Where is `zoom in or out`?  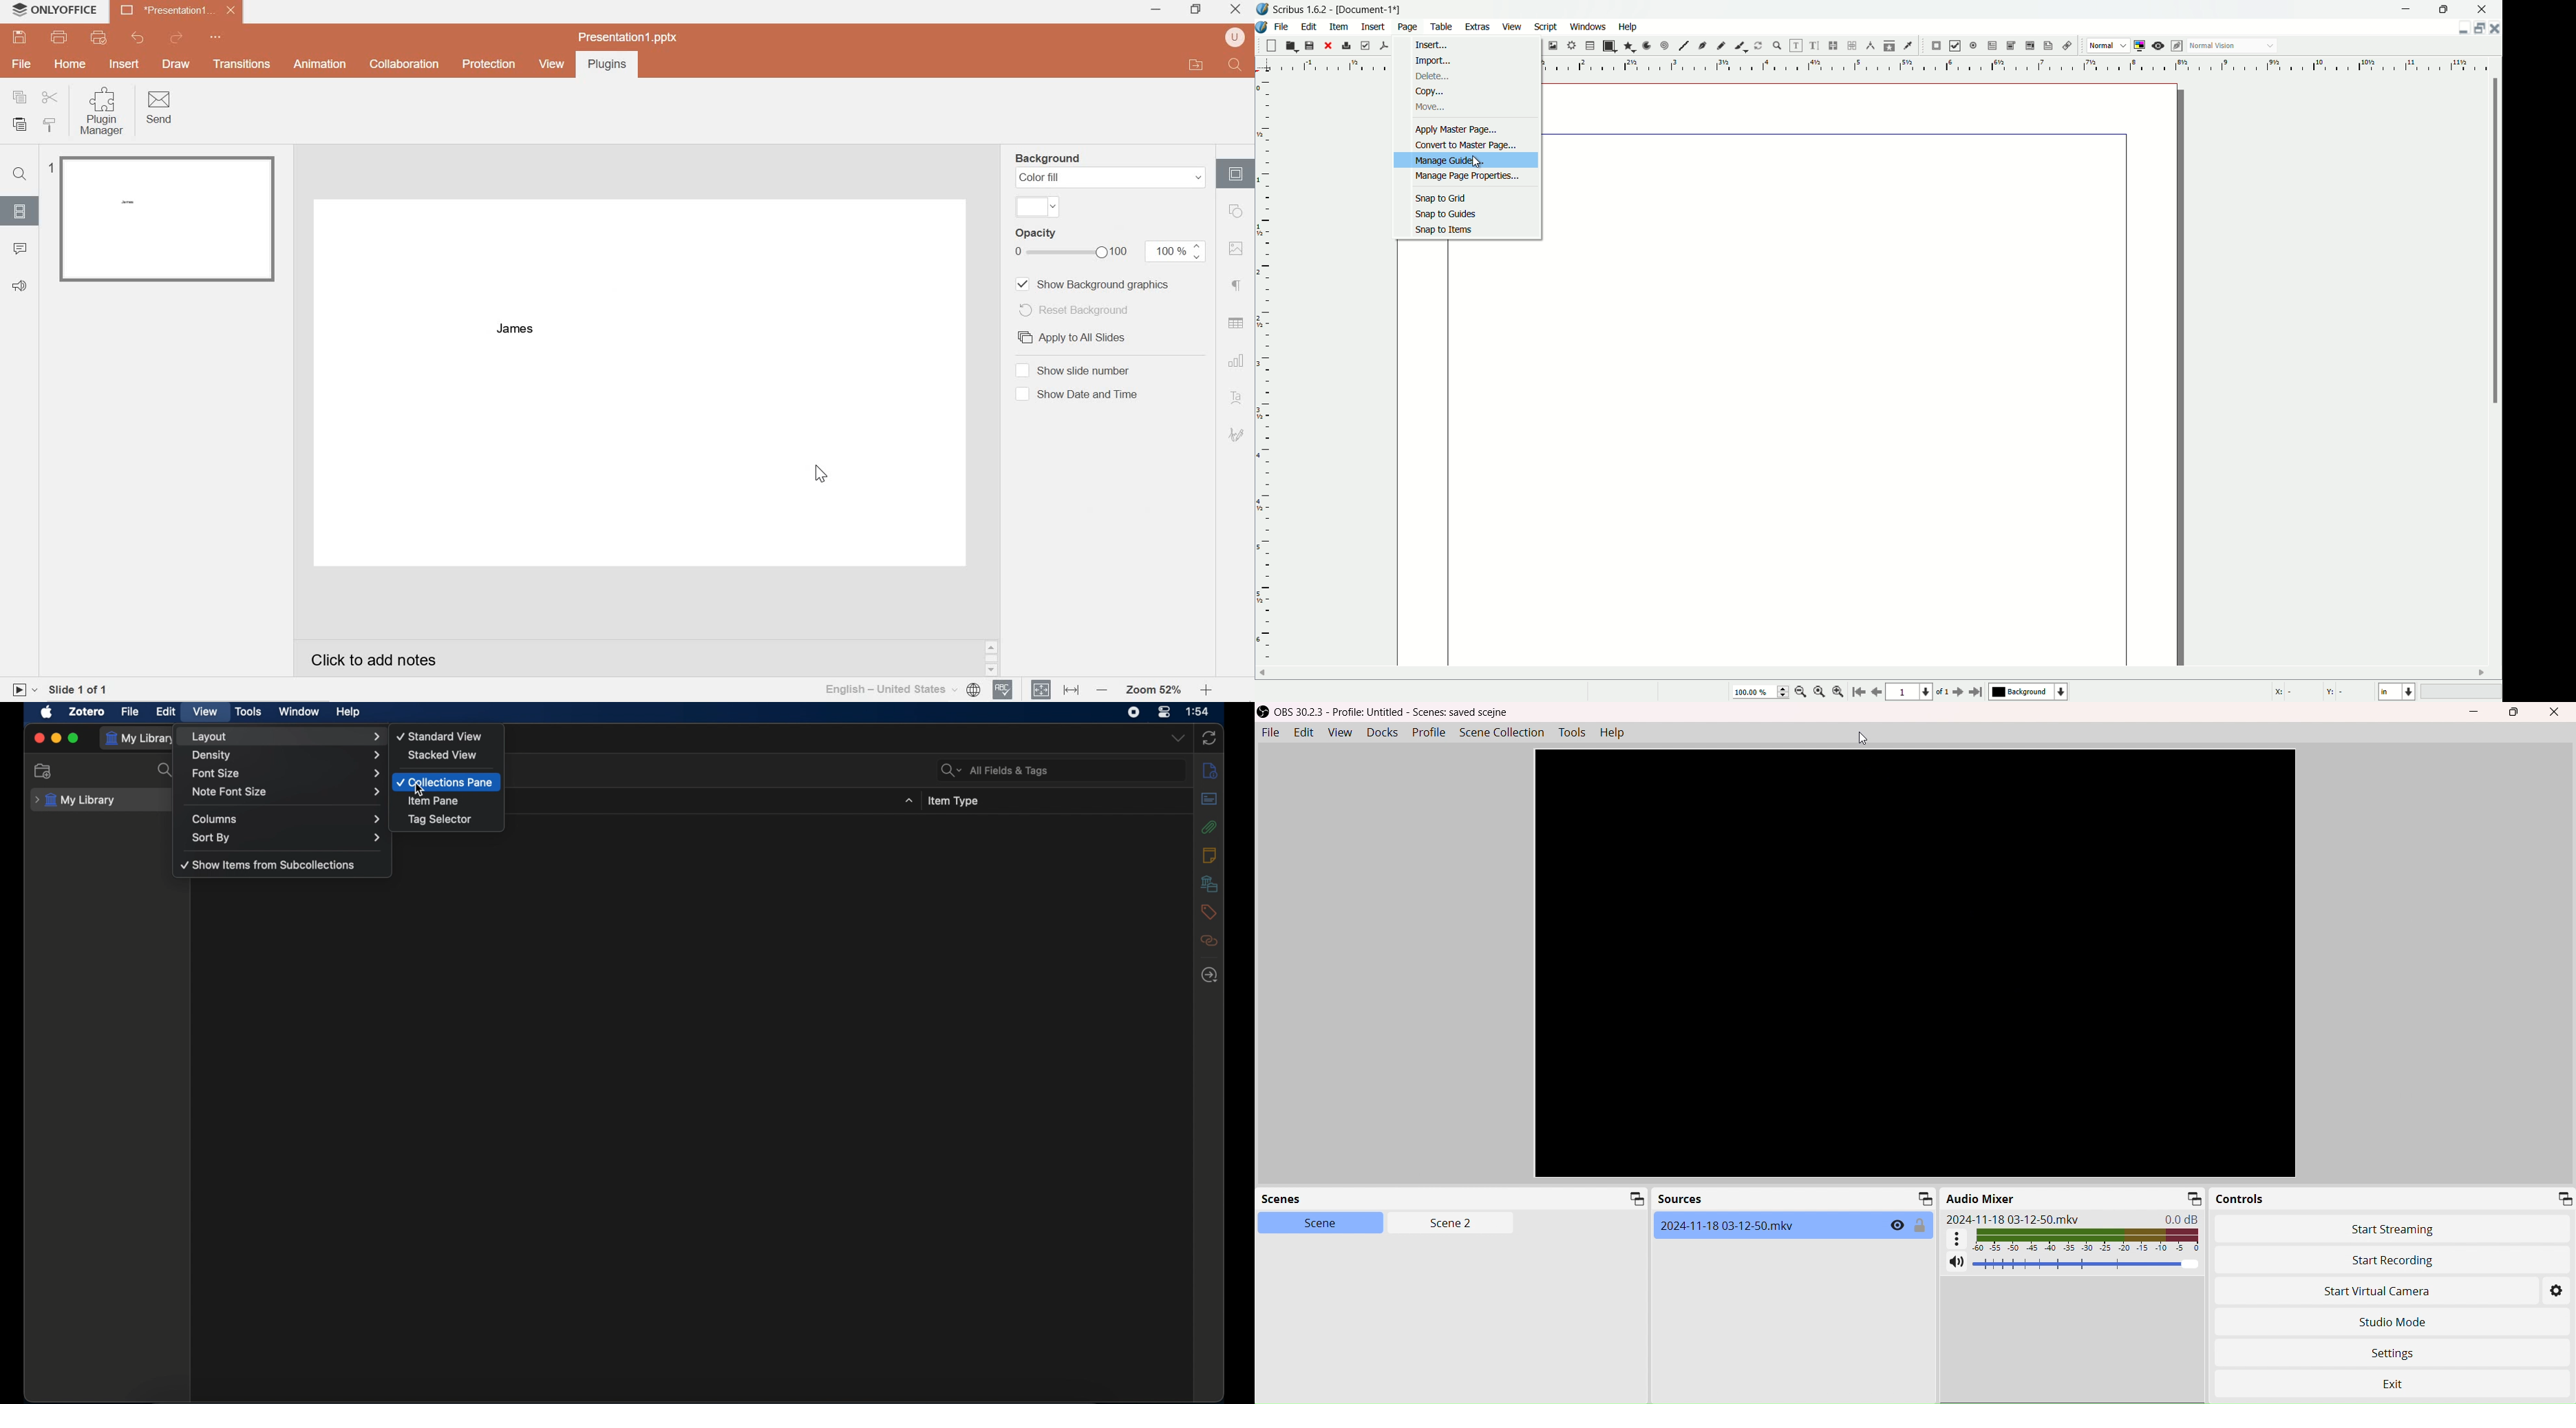 zoom in or out is located at coordinates (1777, 45).